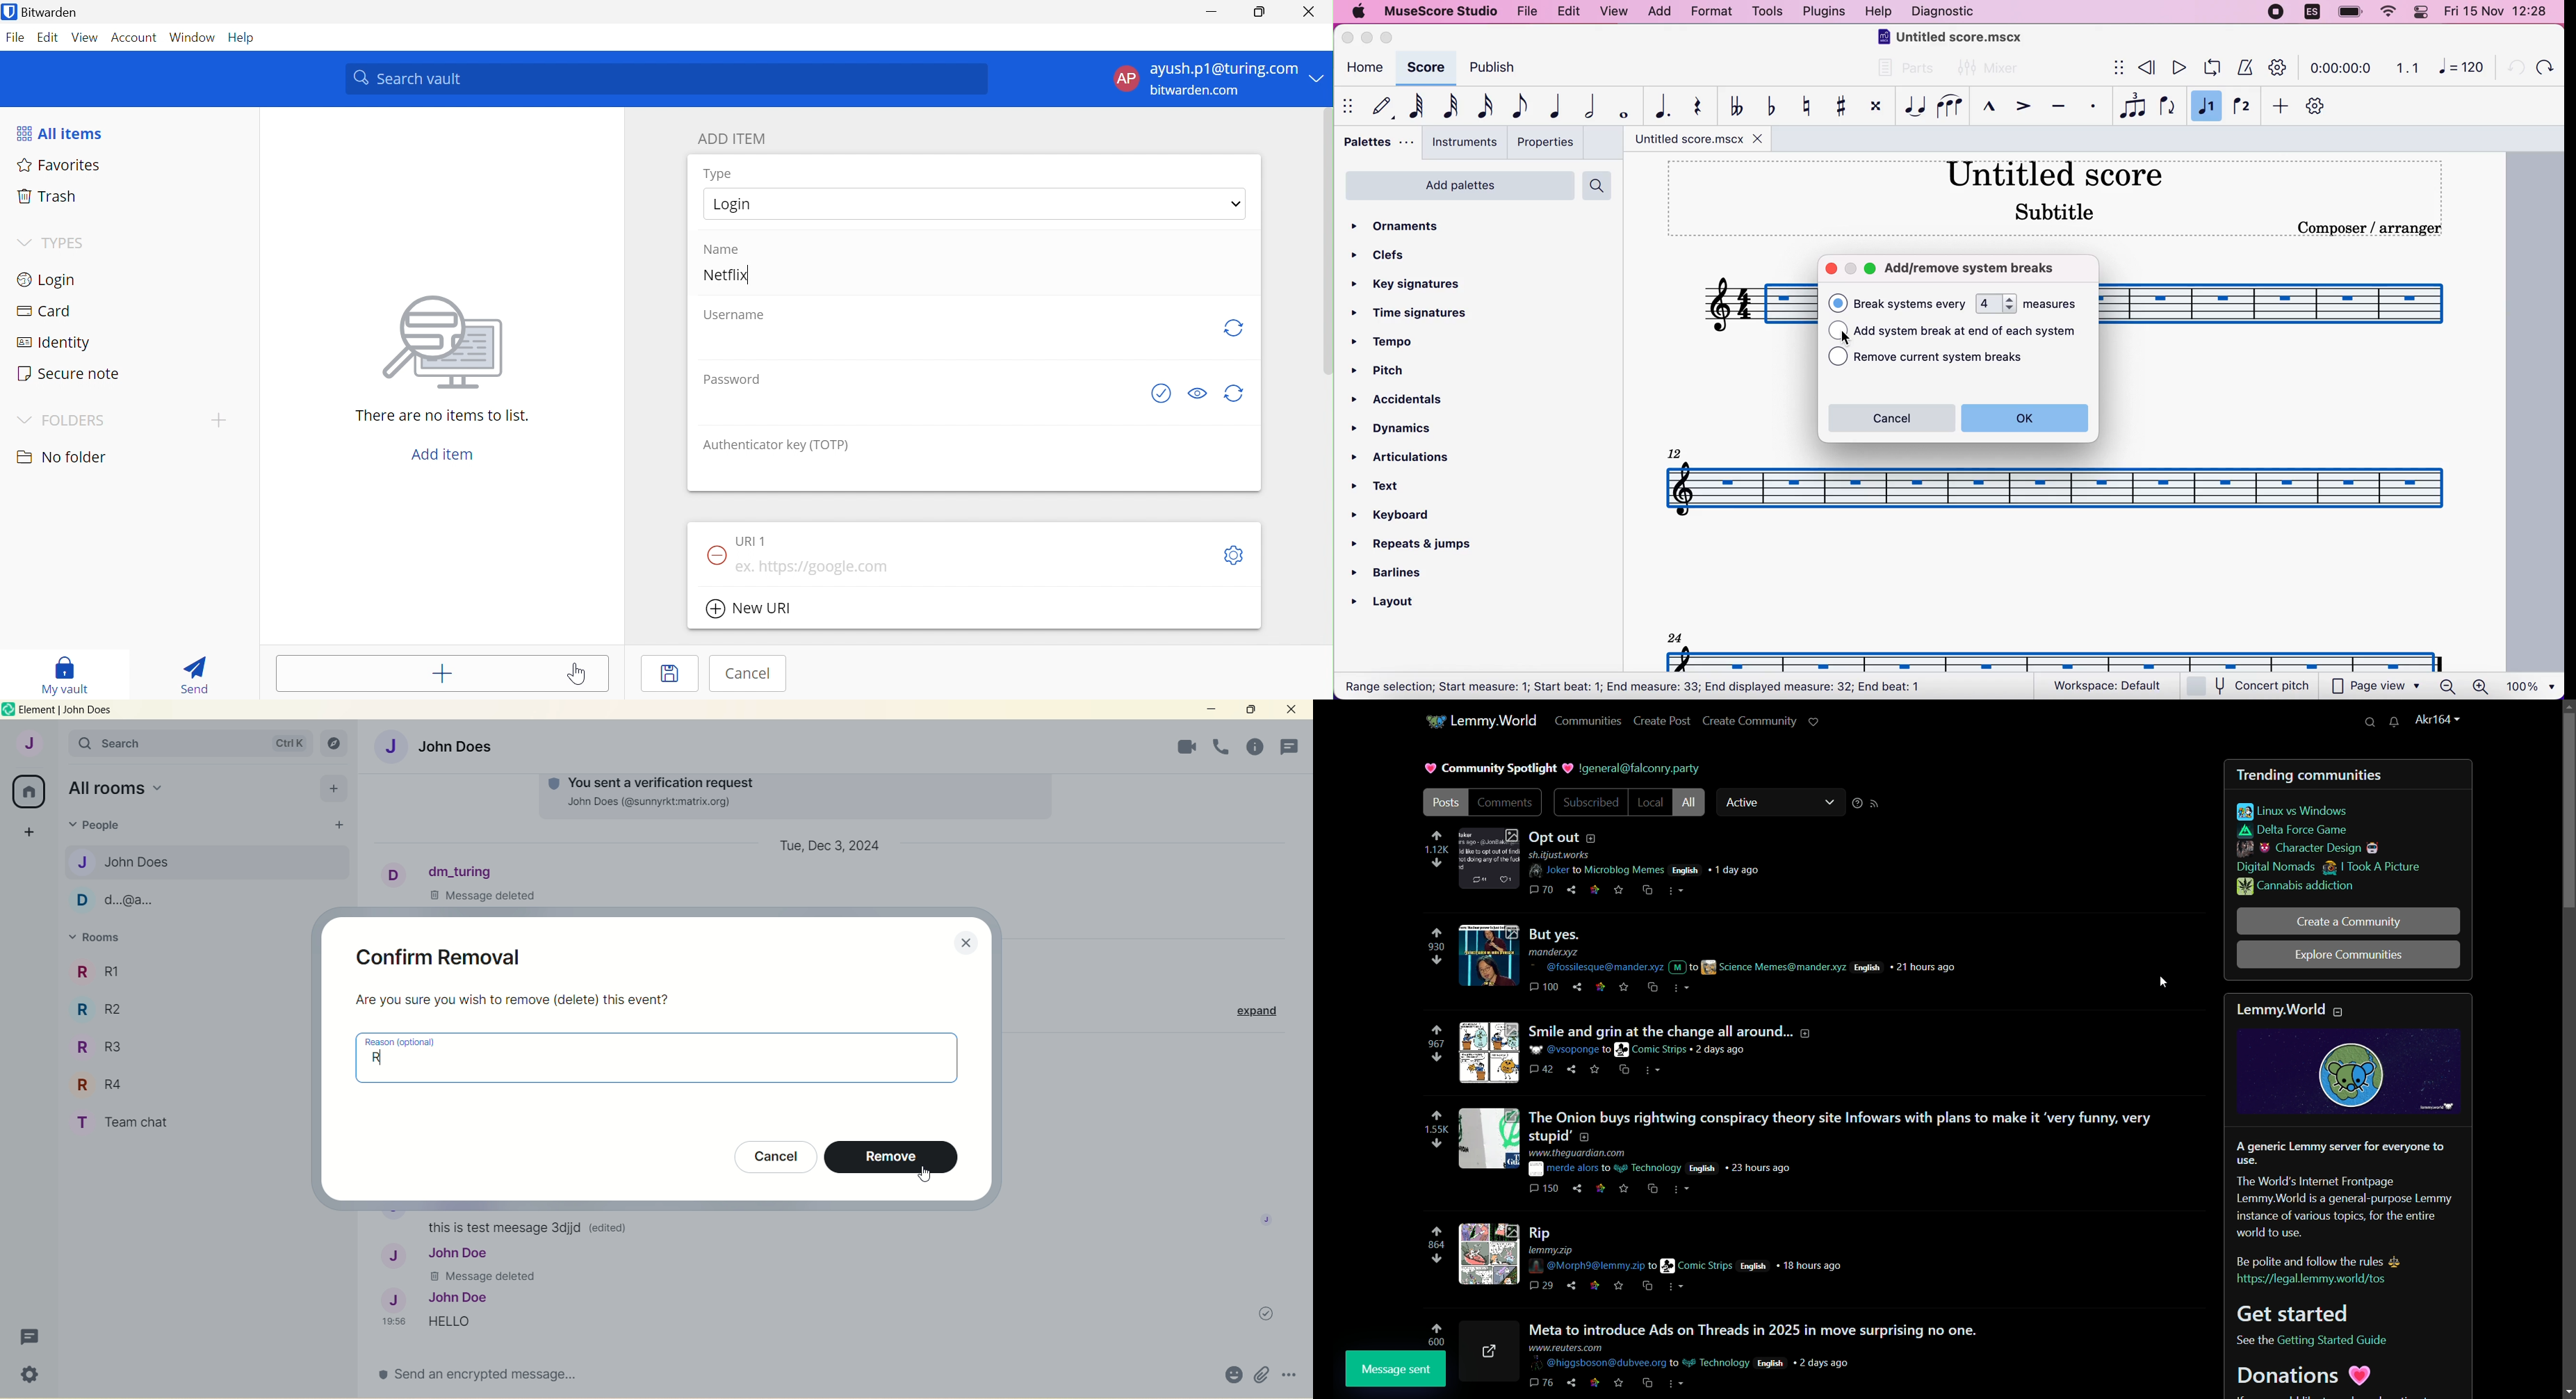 The height and width of the screenshot is (1400, 2576). I want to click on voice call, so click(1180, 748).